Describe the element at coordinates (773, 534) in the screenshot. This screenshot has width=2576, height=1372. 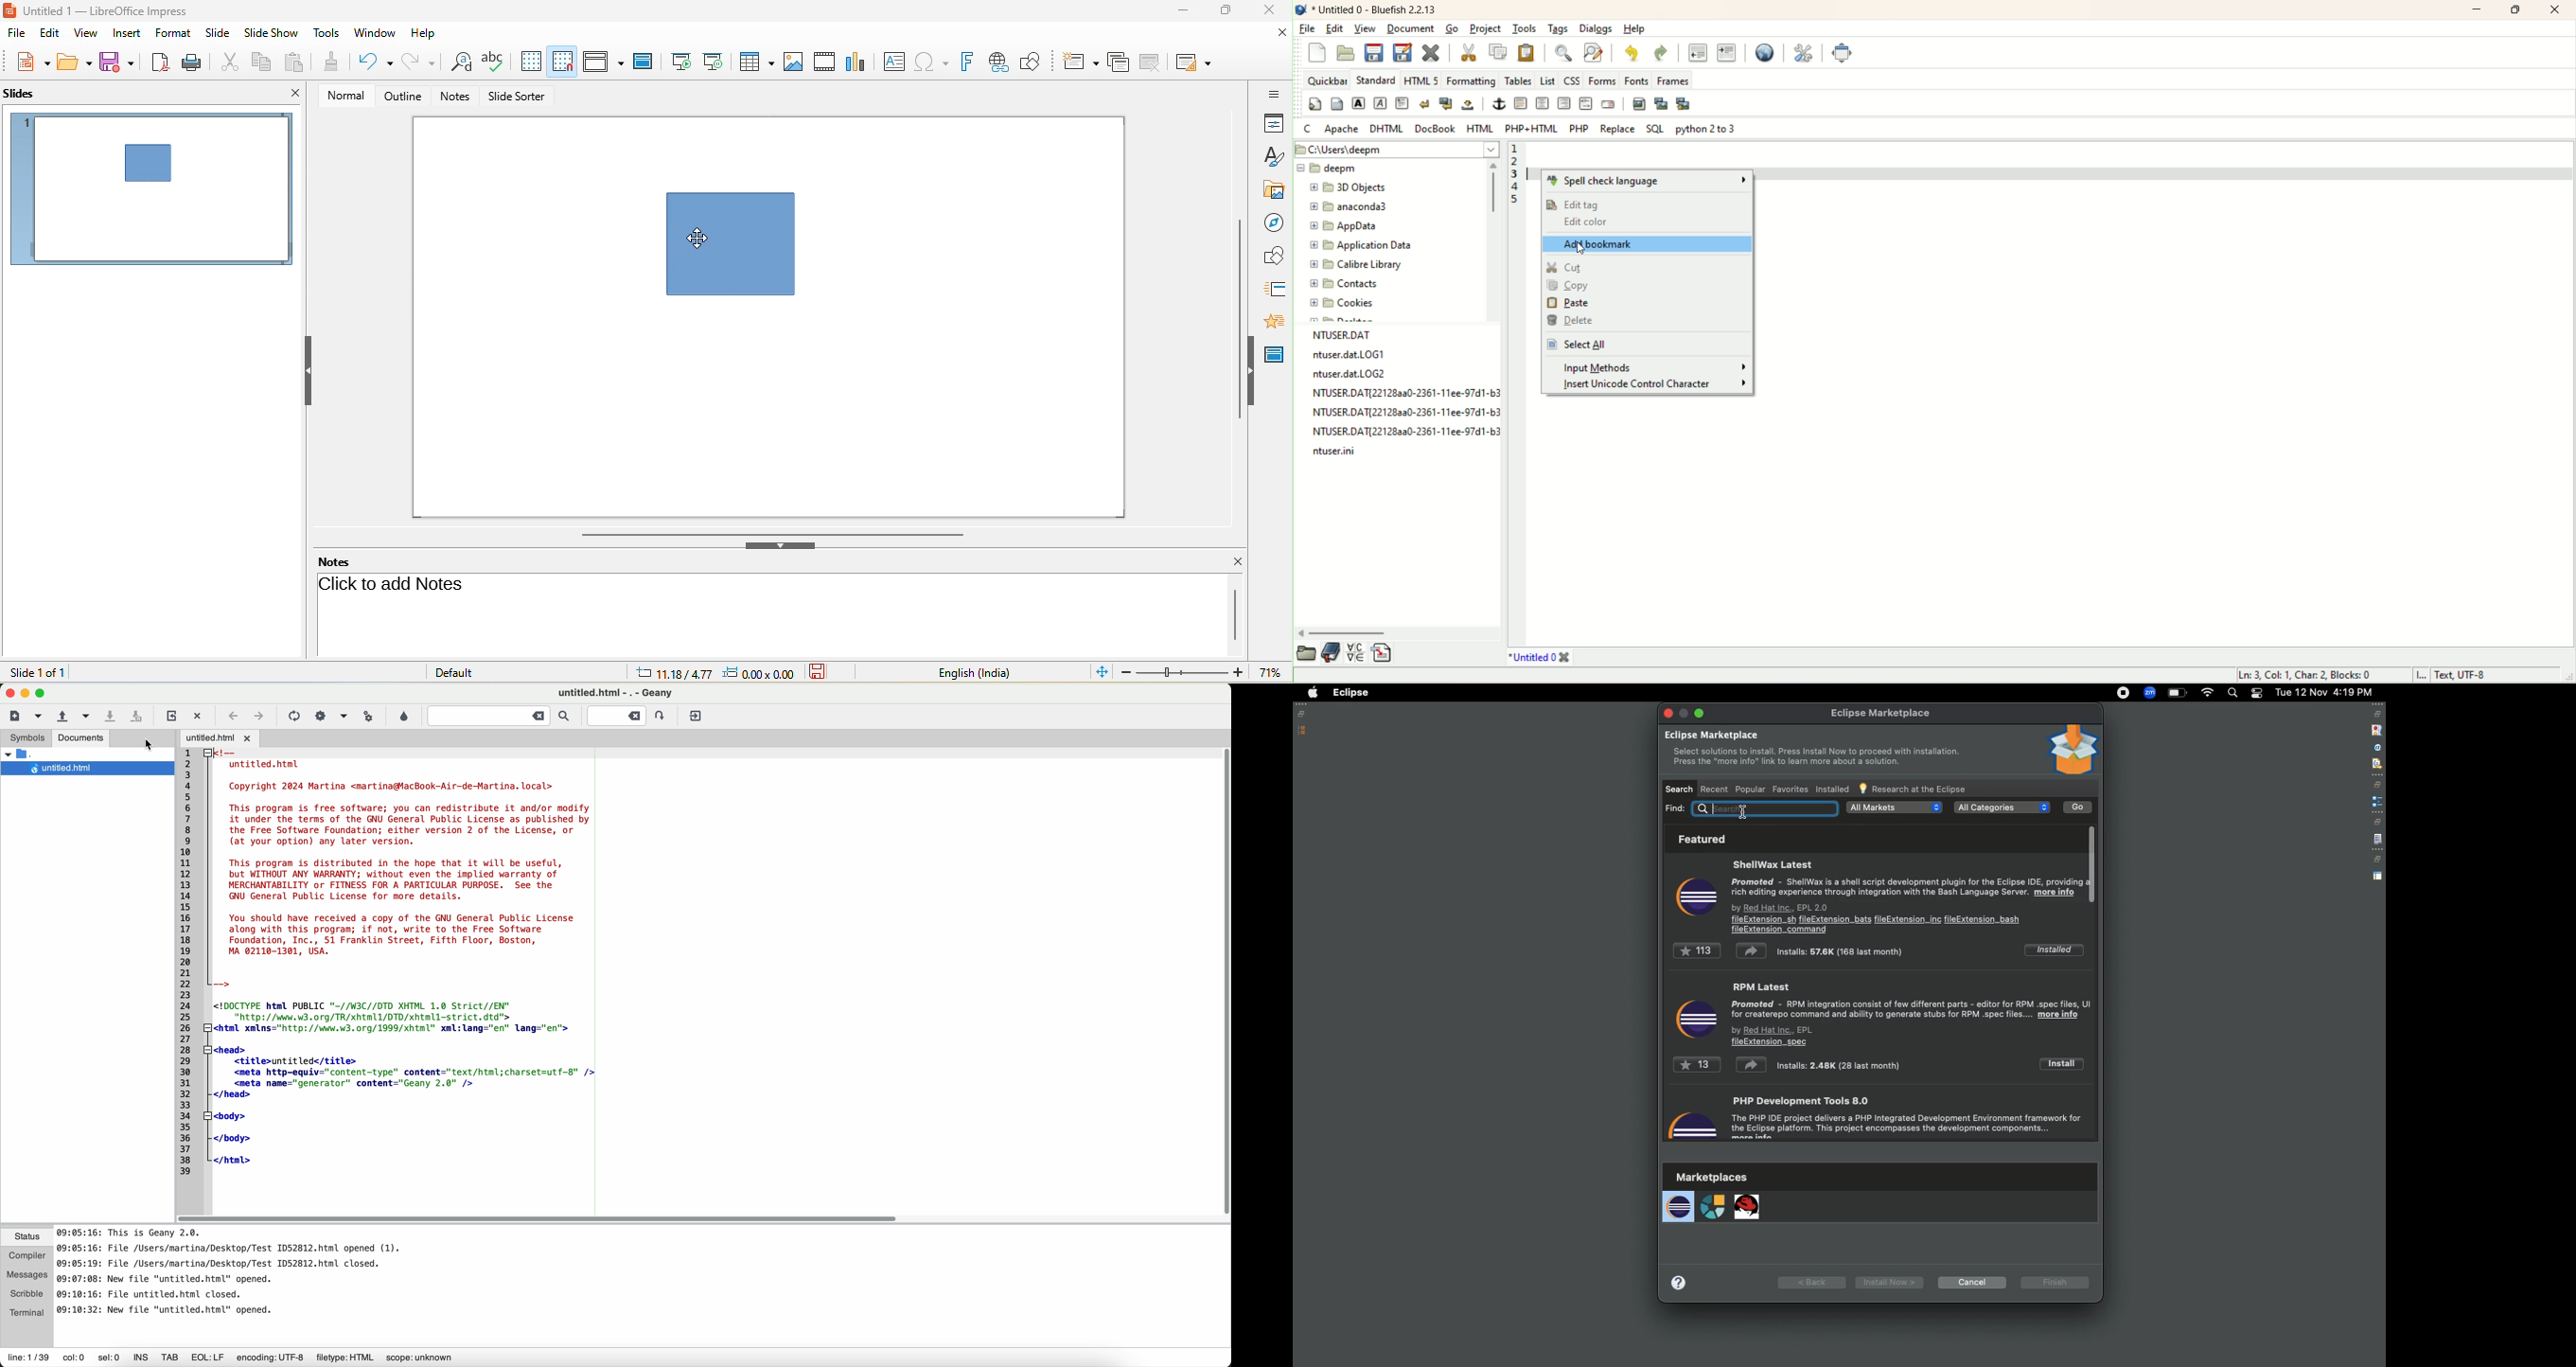
I see `horizontal scroll bar` at that location.